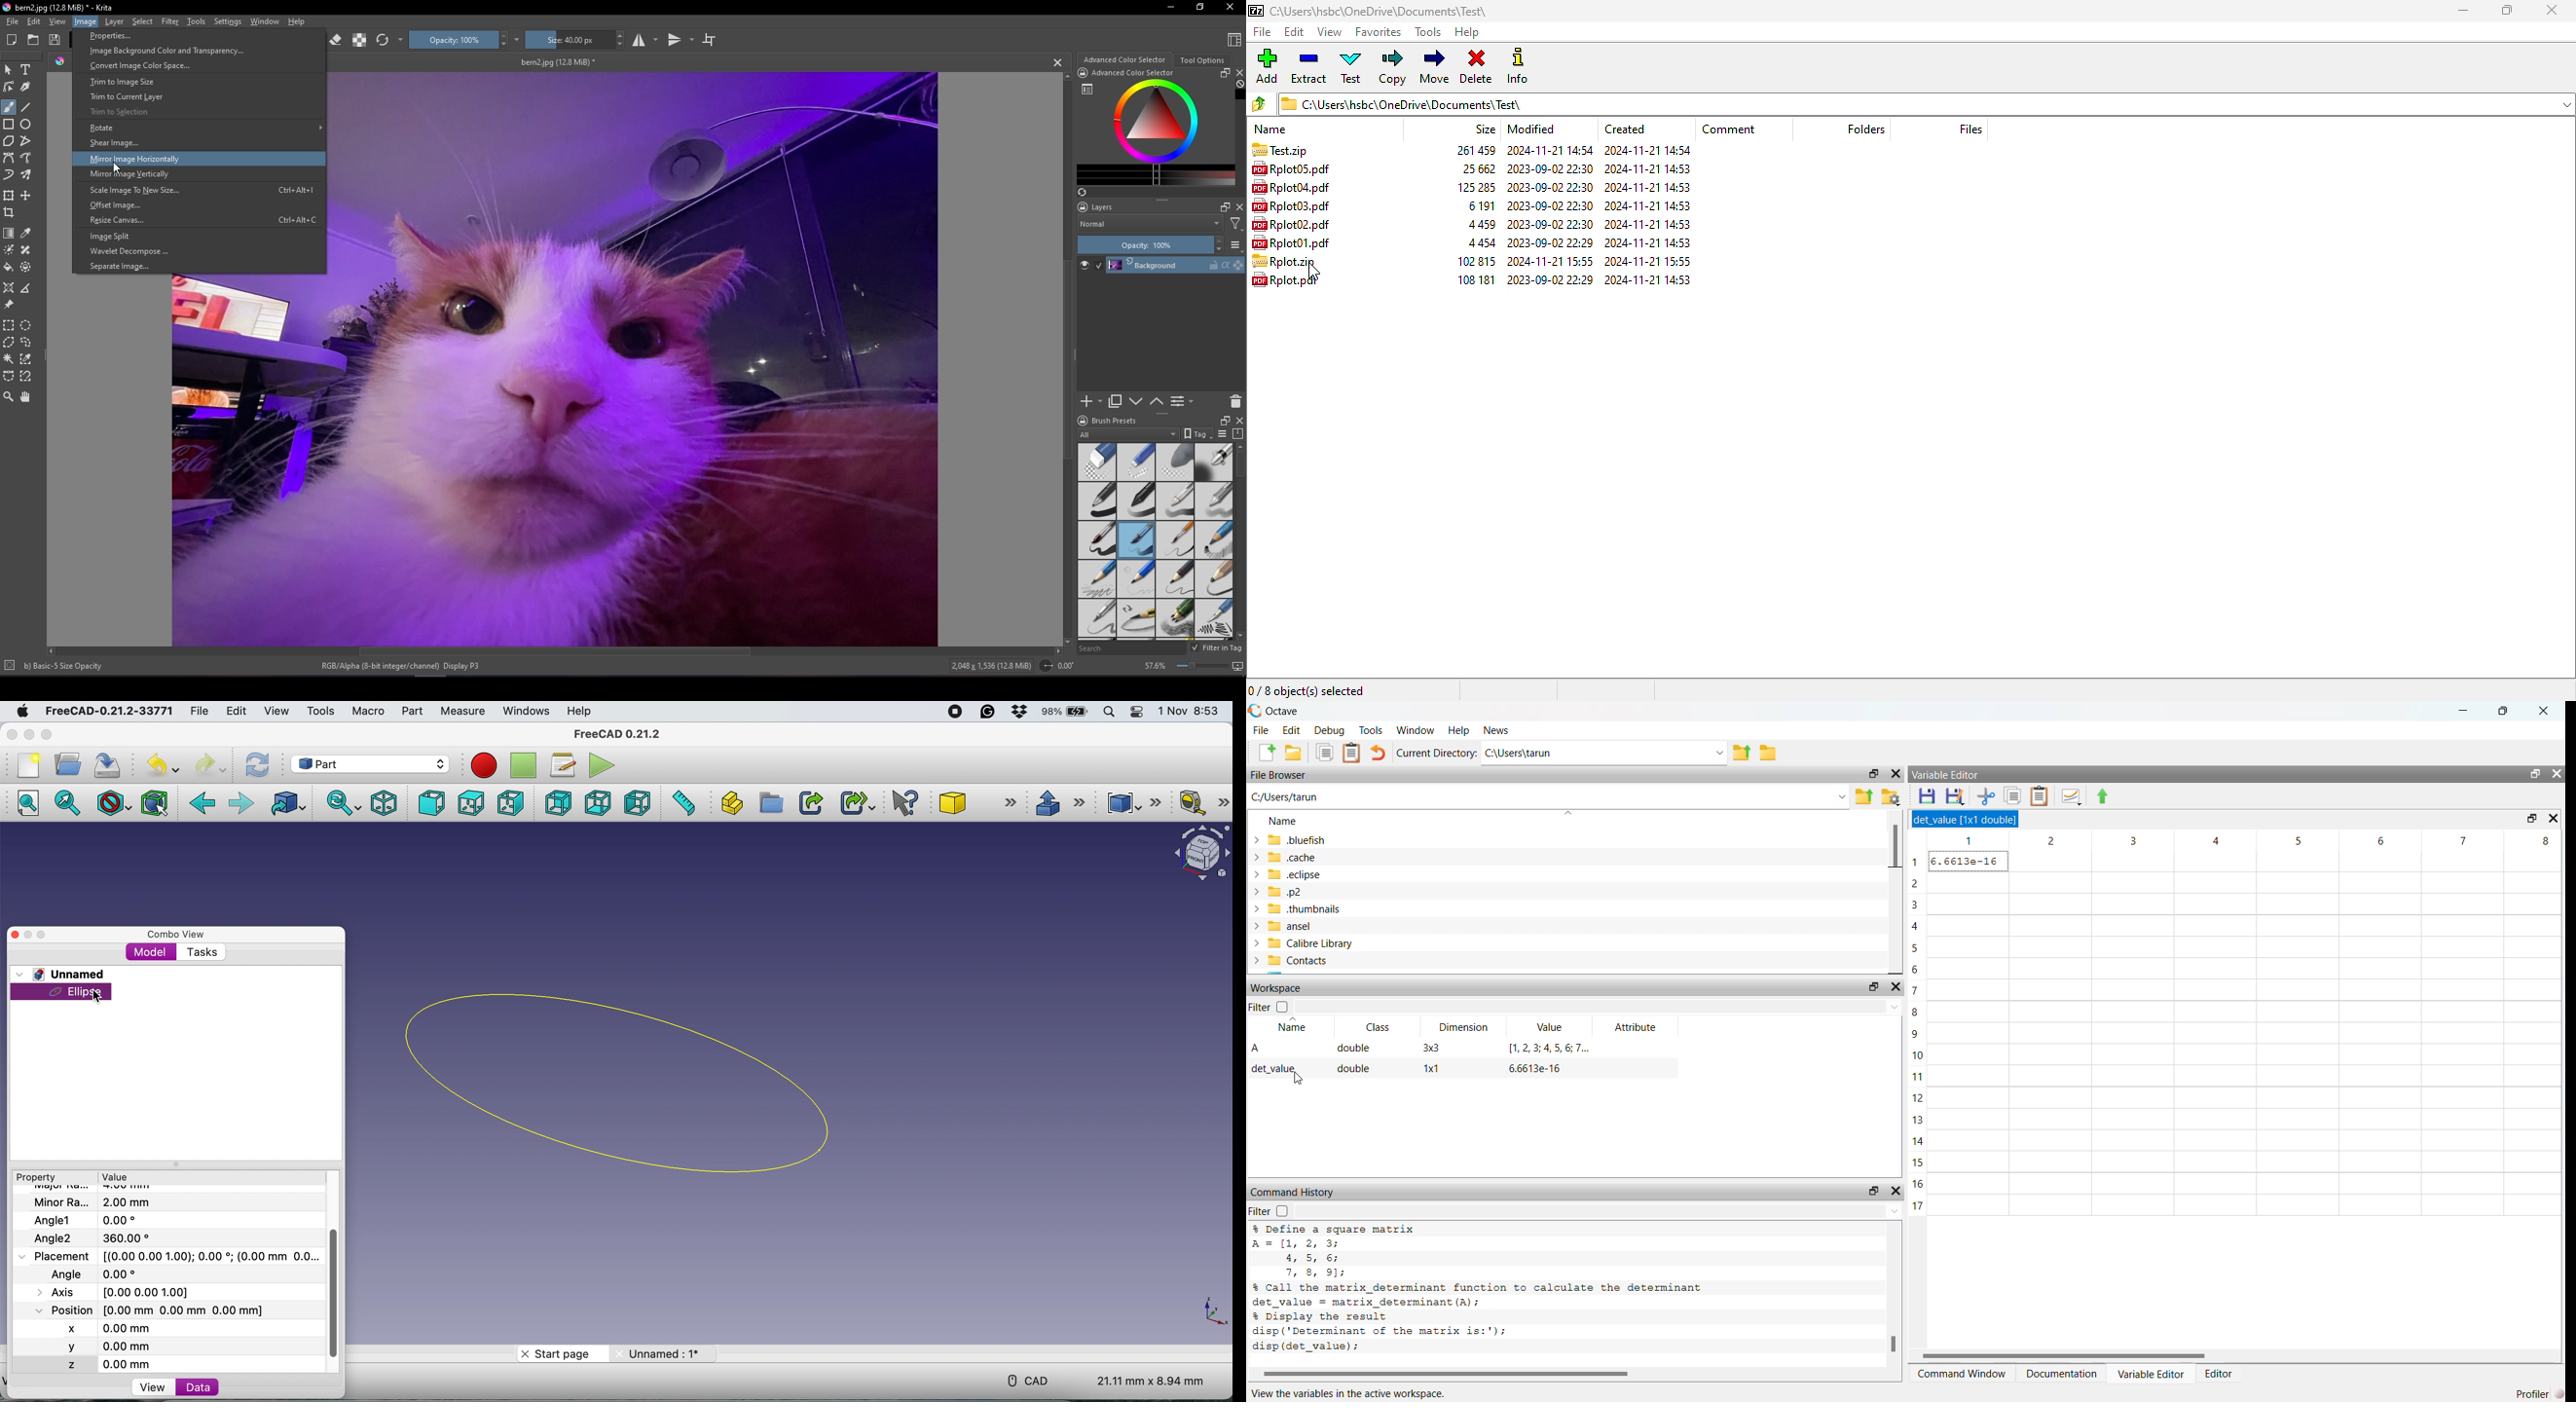 The image size is (2576, 1428). Describe the element at coordinates (2040, 797) in the screenshot. I see `paste` at that location.